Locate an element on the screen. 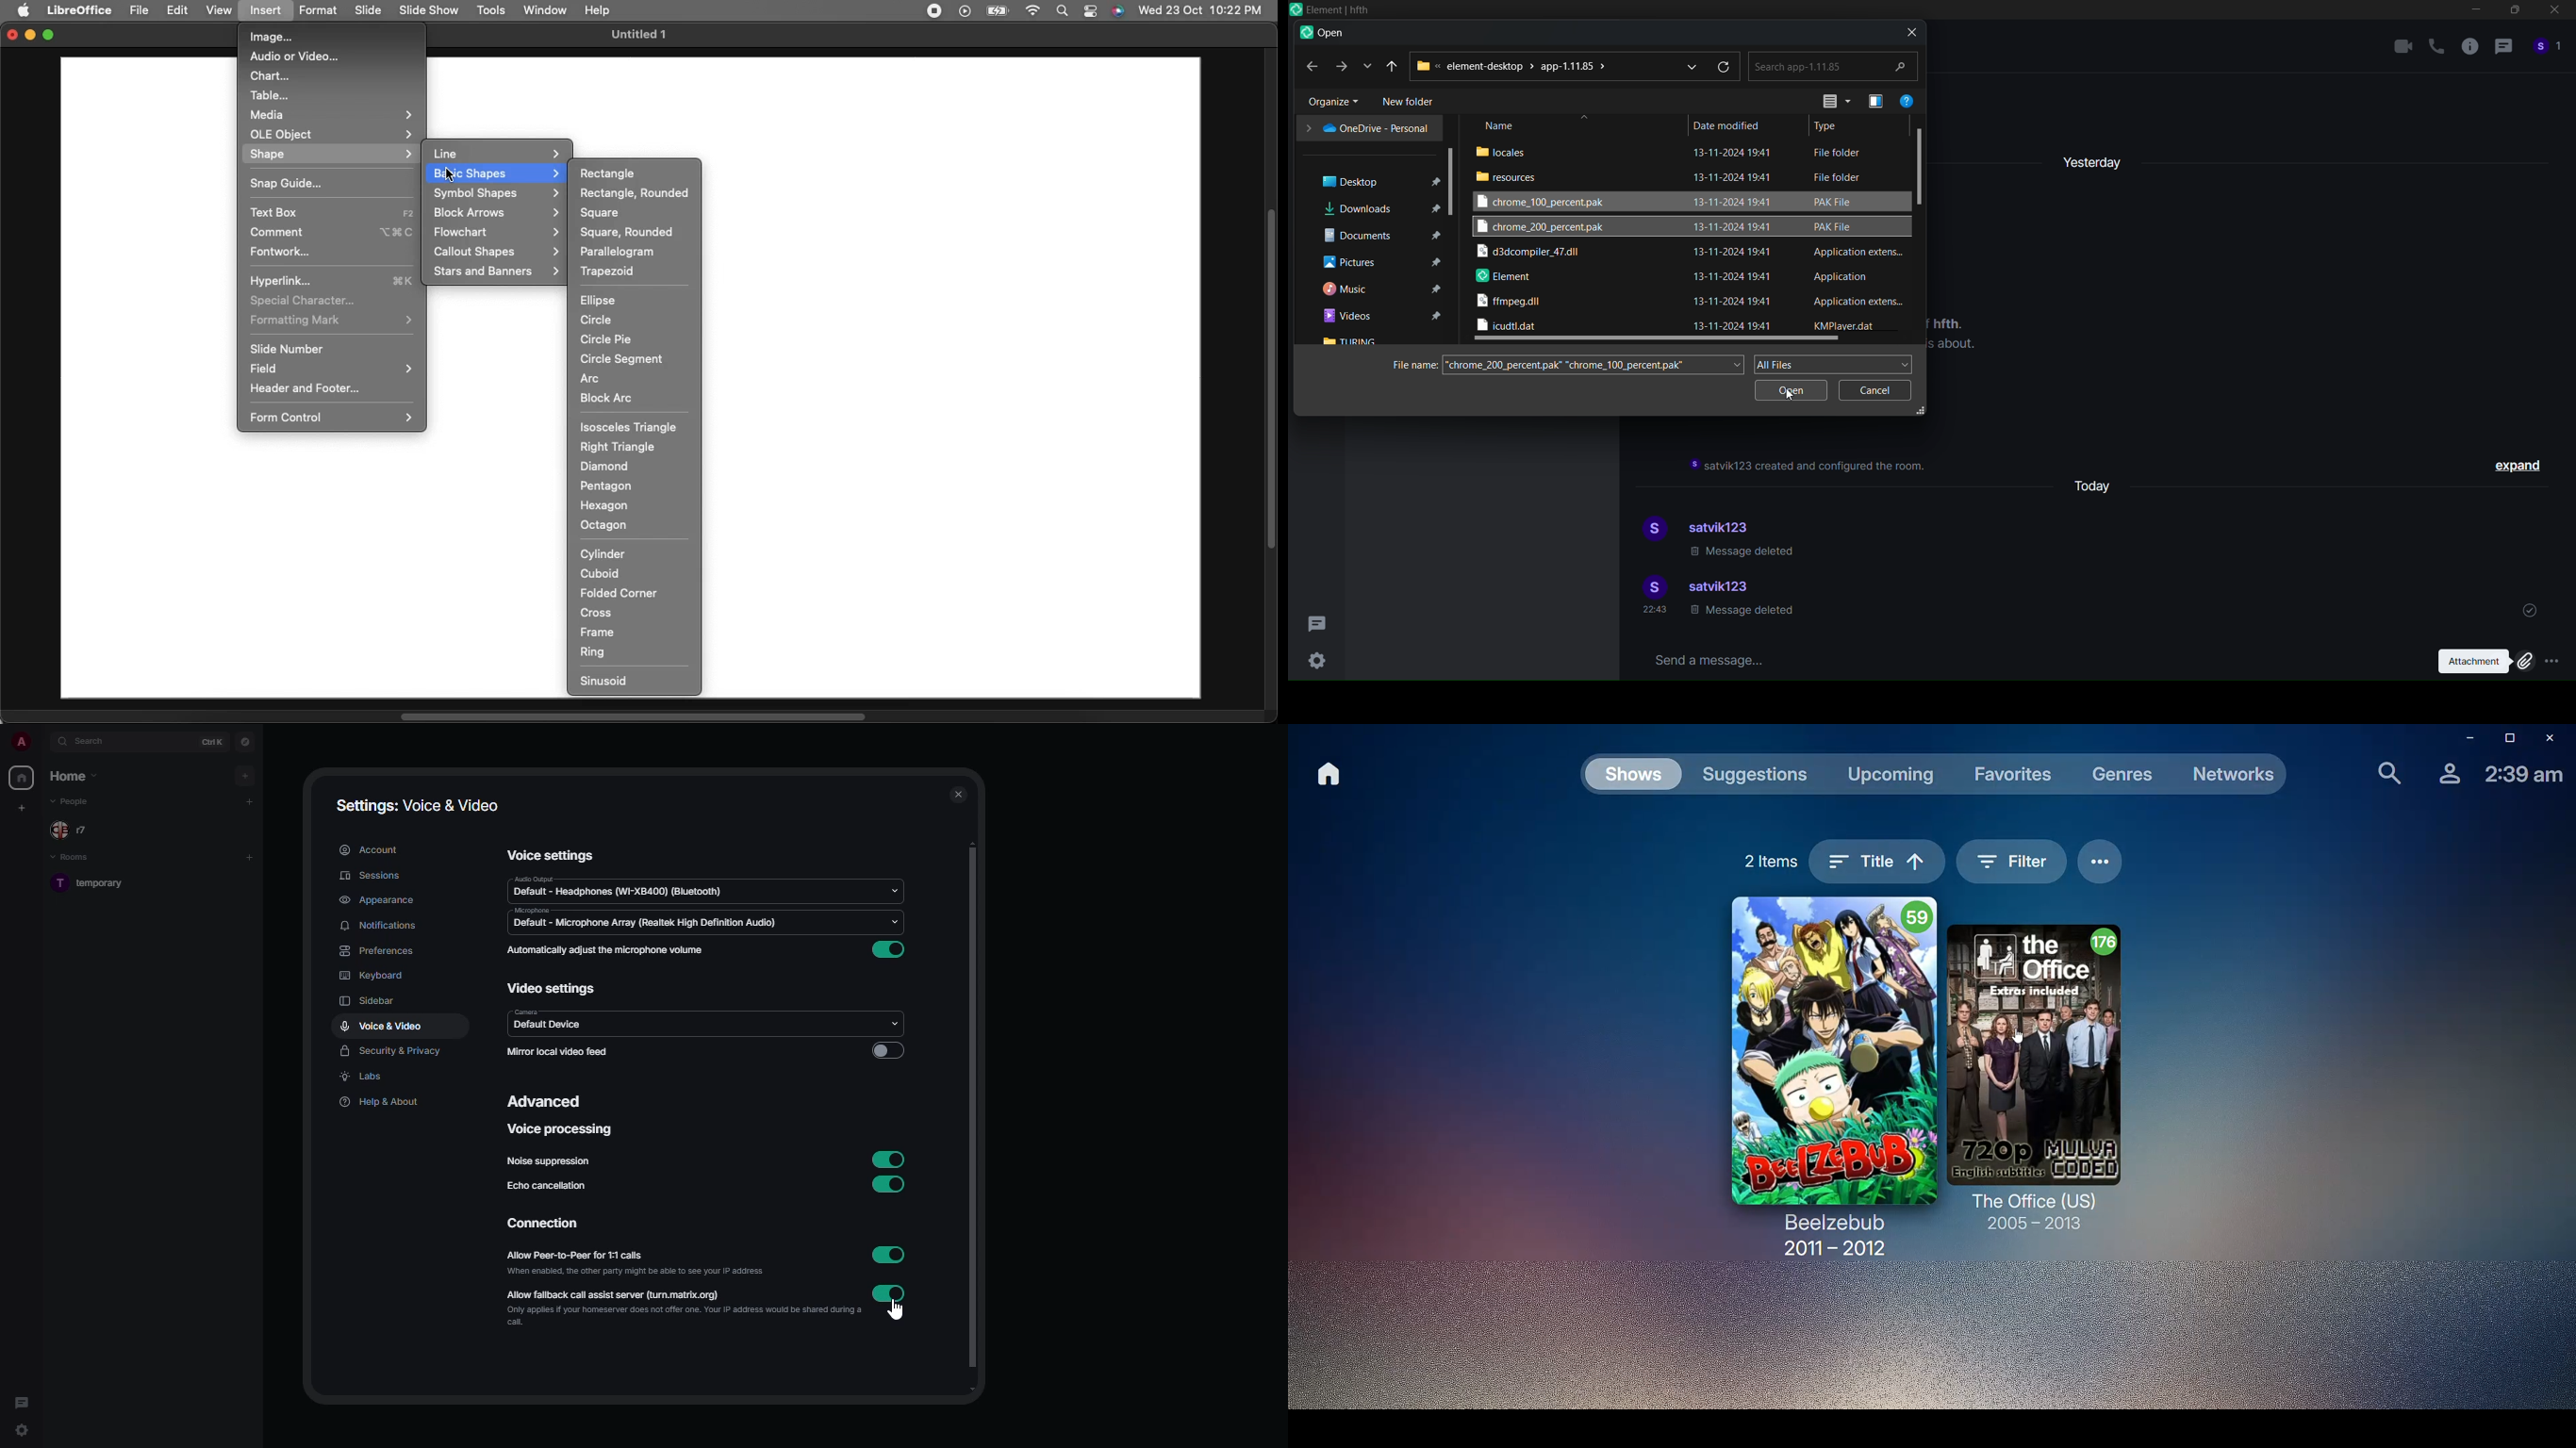 This screenshot has width=2576, height=1456. satvik123 is located at coordinates (1726, 526).